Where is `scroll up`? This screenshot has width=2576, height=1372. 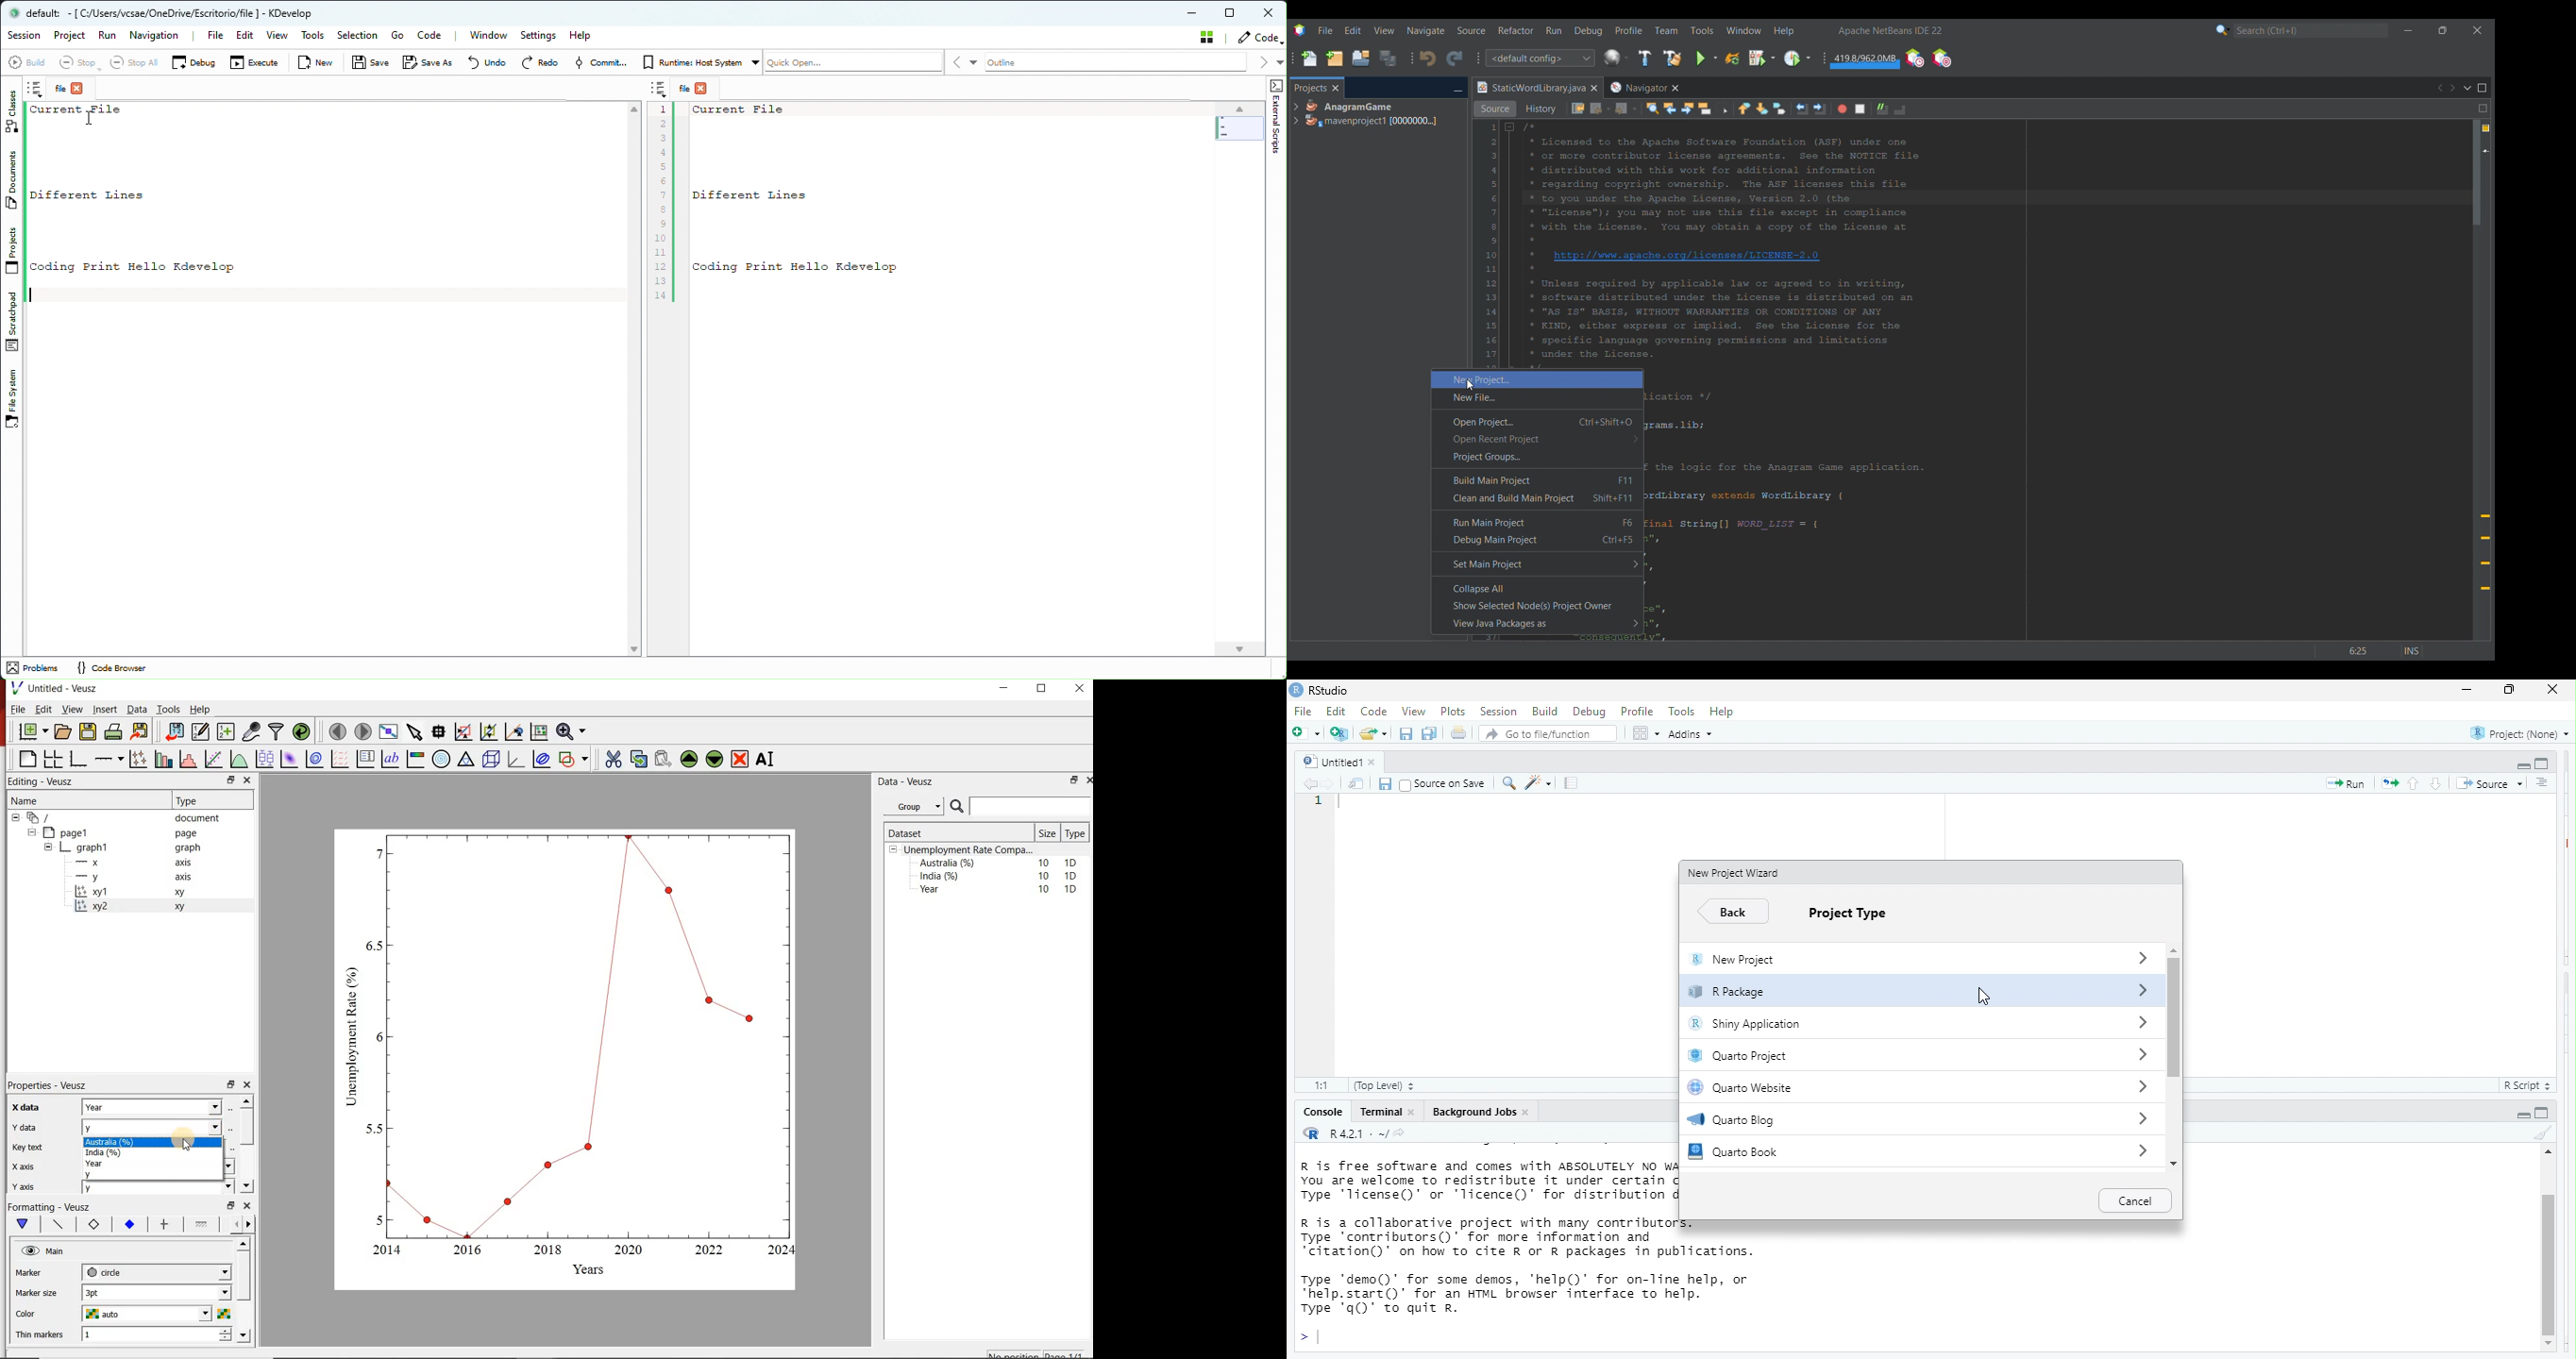 scroll up is located at coordinates (2173, 948).